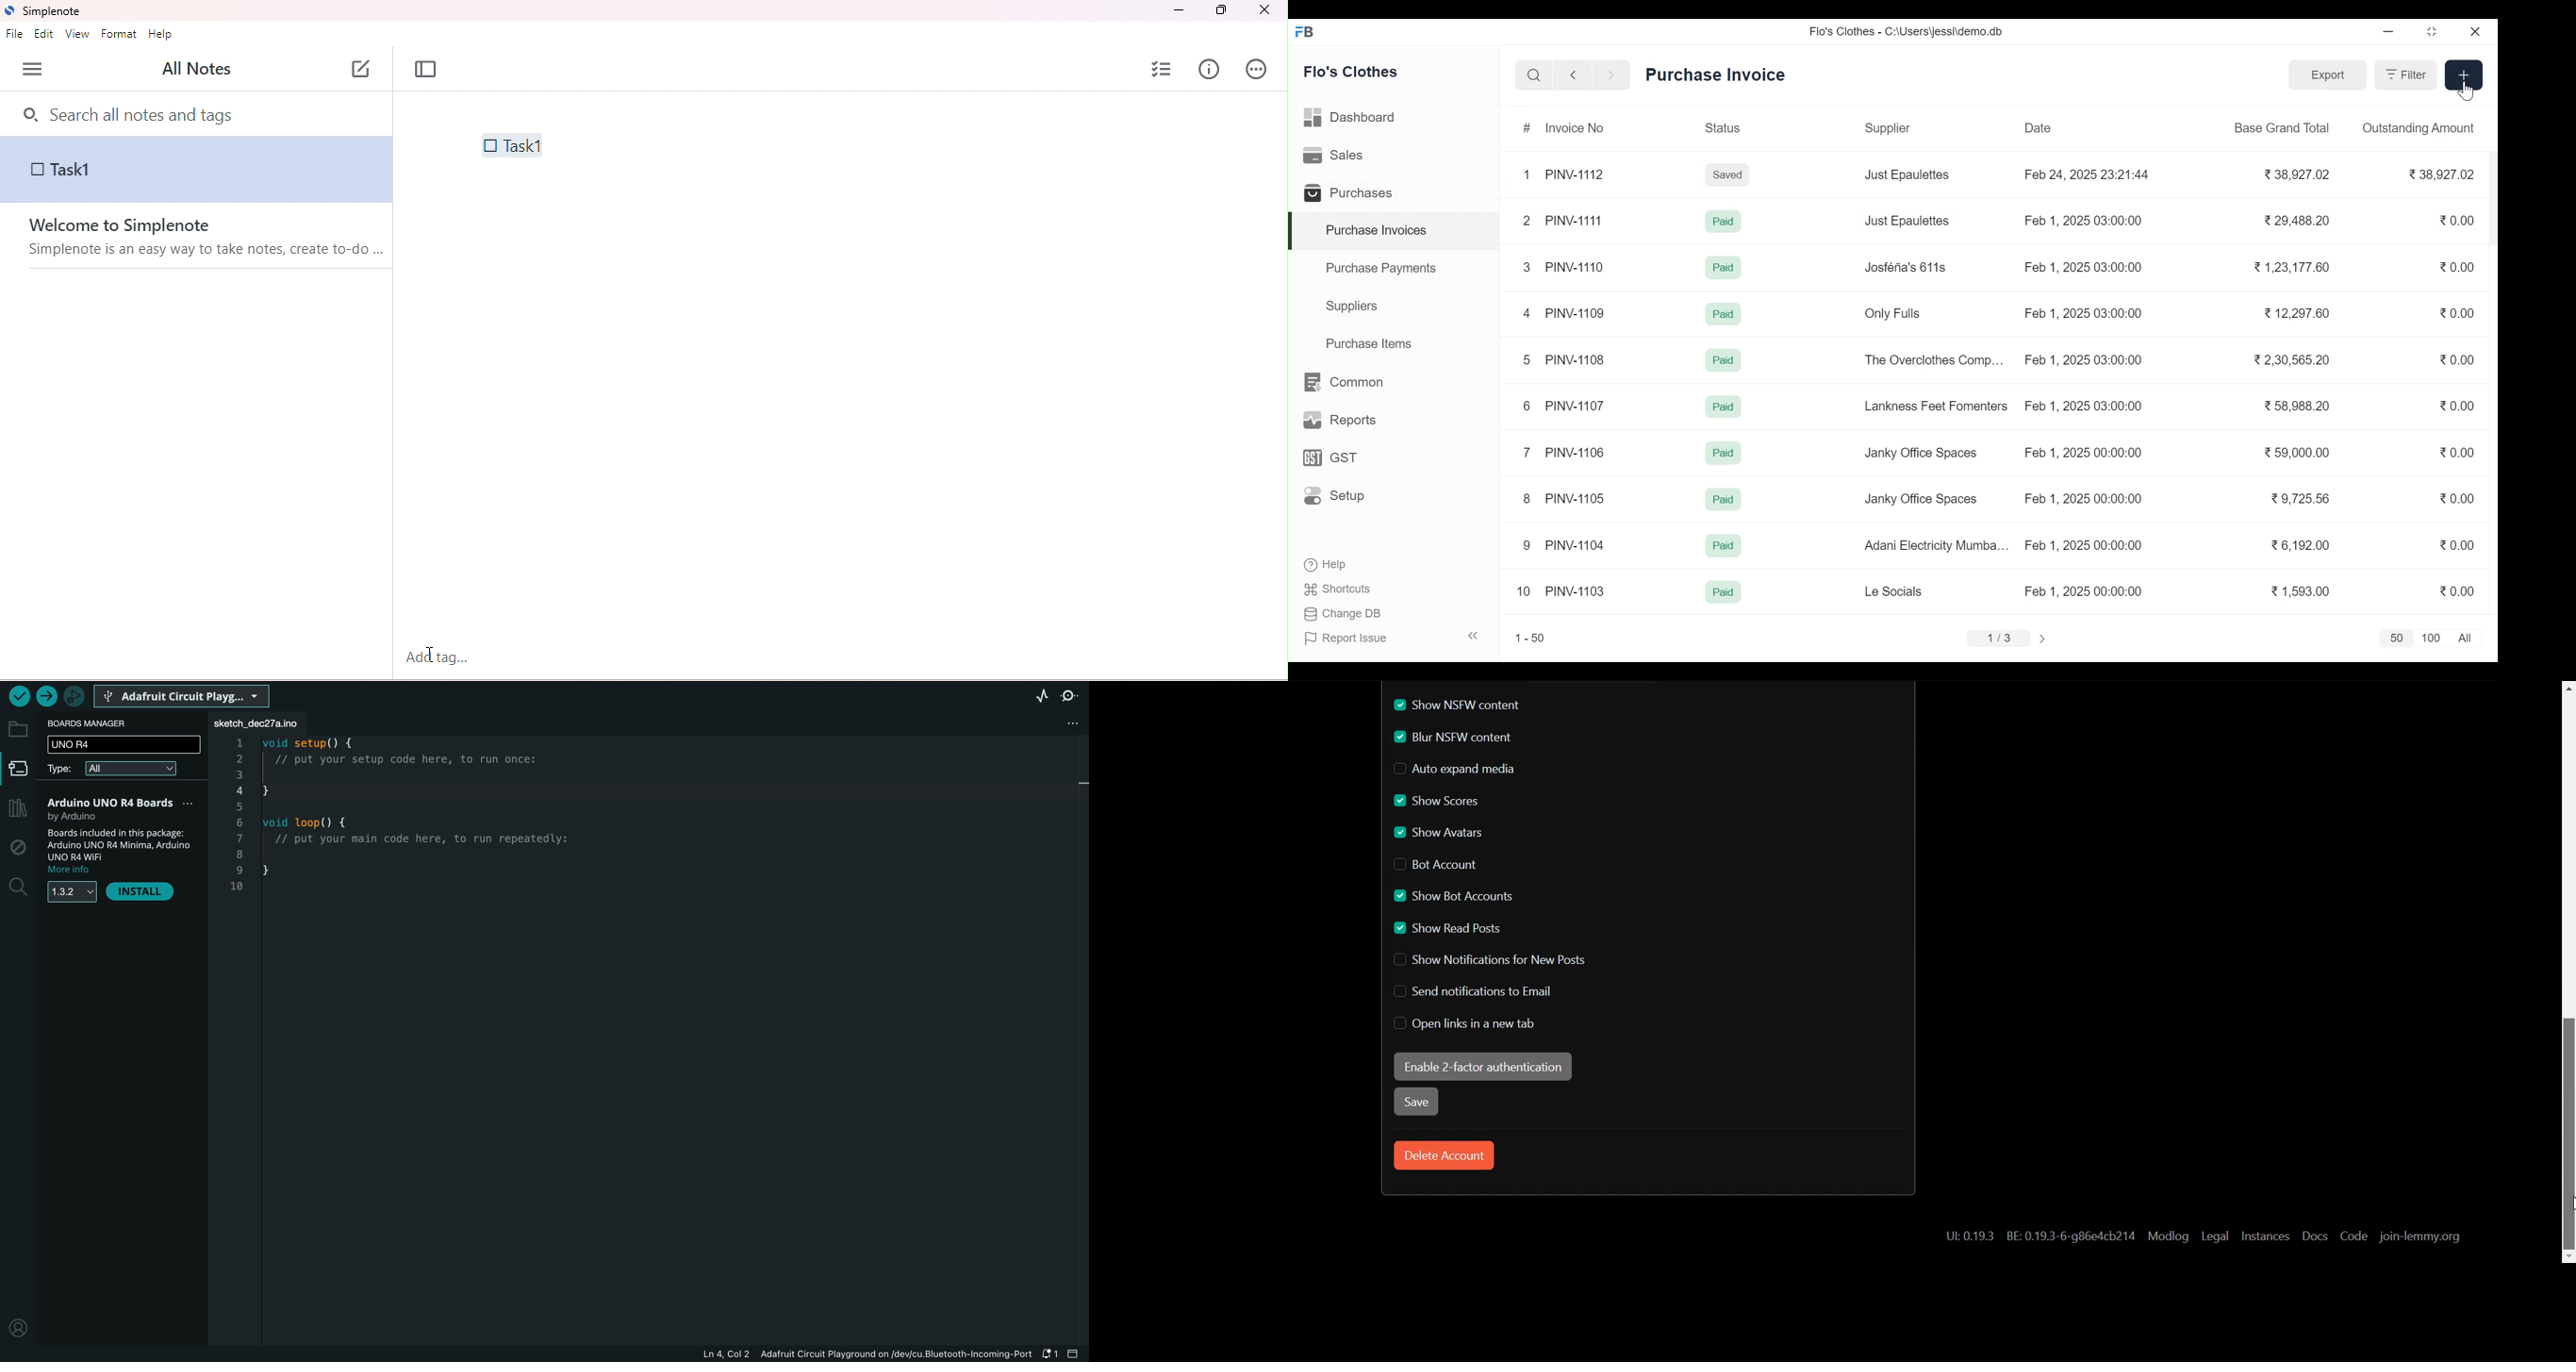 The height and width of the screenshot is (1372, 2576). Describe the element at coordinates (1528, 359) in the screenshot. I see `5` at that location.